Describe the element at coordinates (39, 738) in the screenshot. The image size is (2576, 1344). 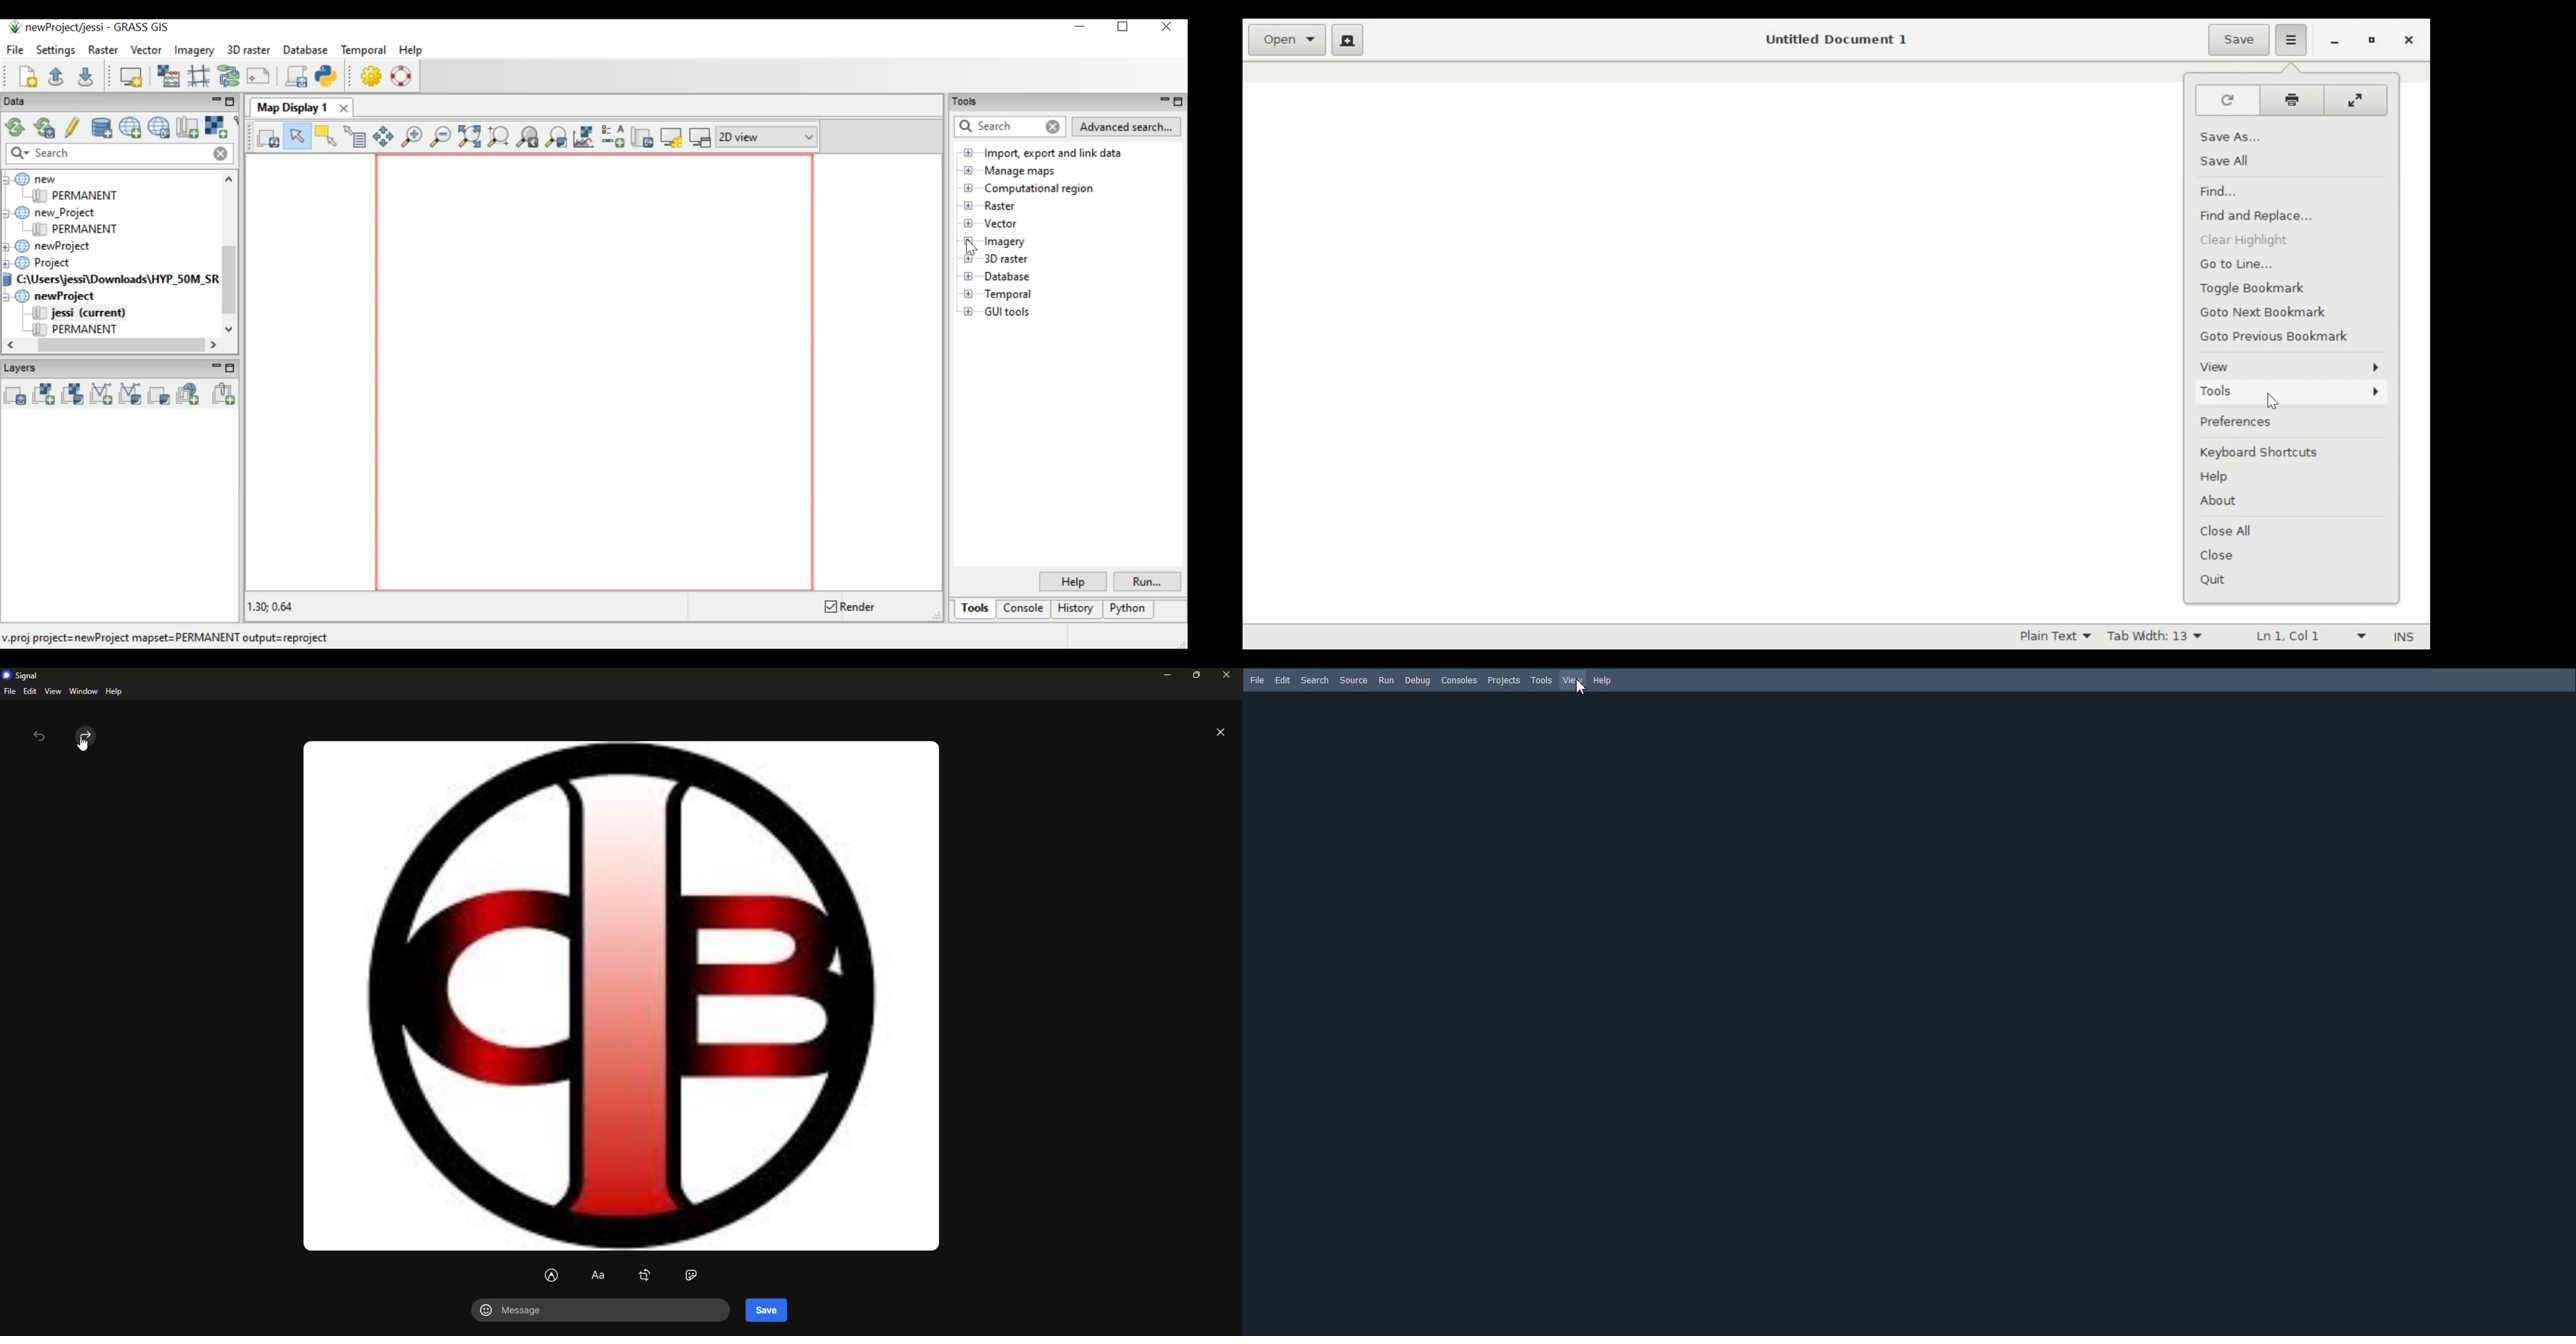
I see `back` at that location.